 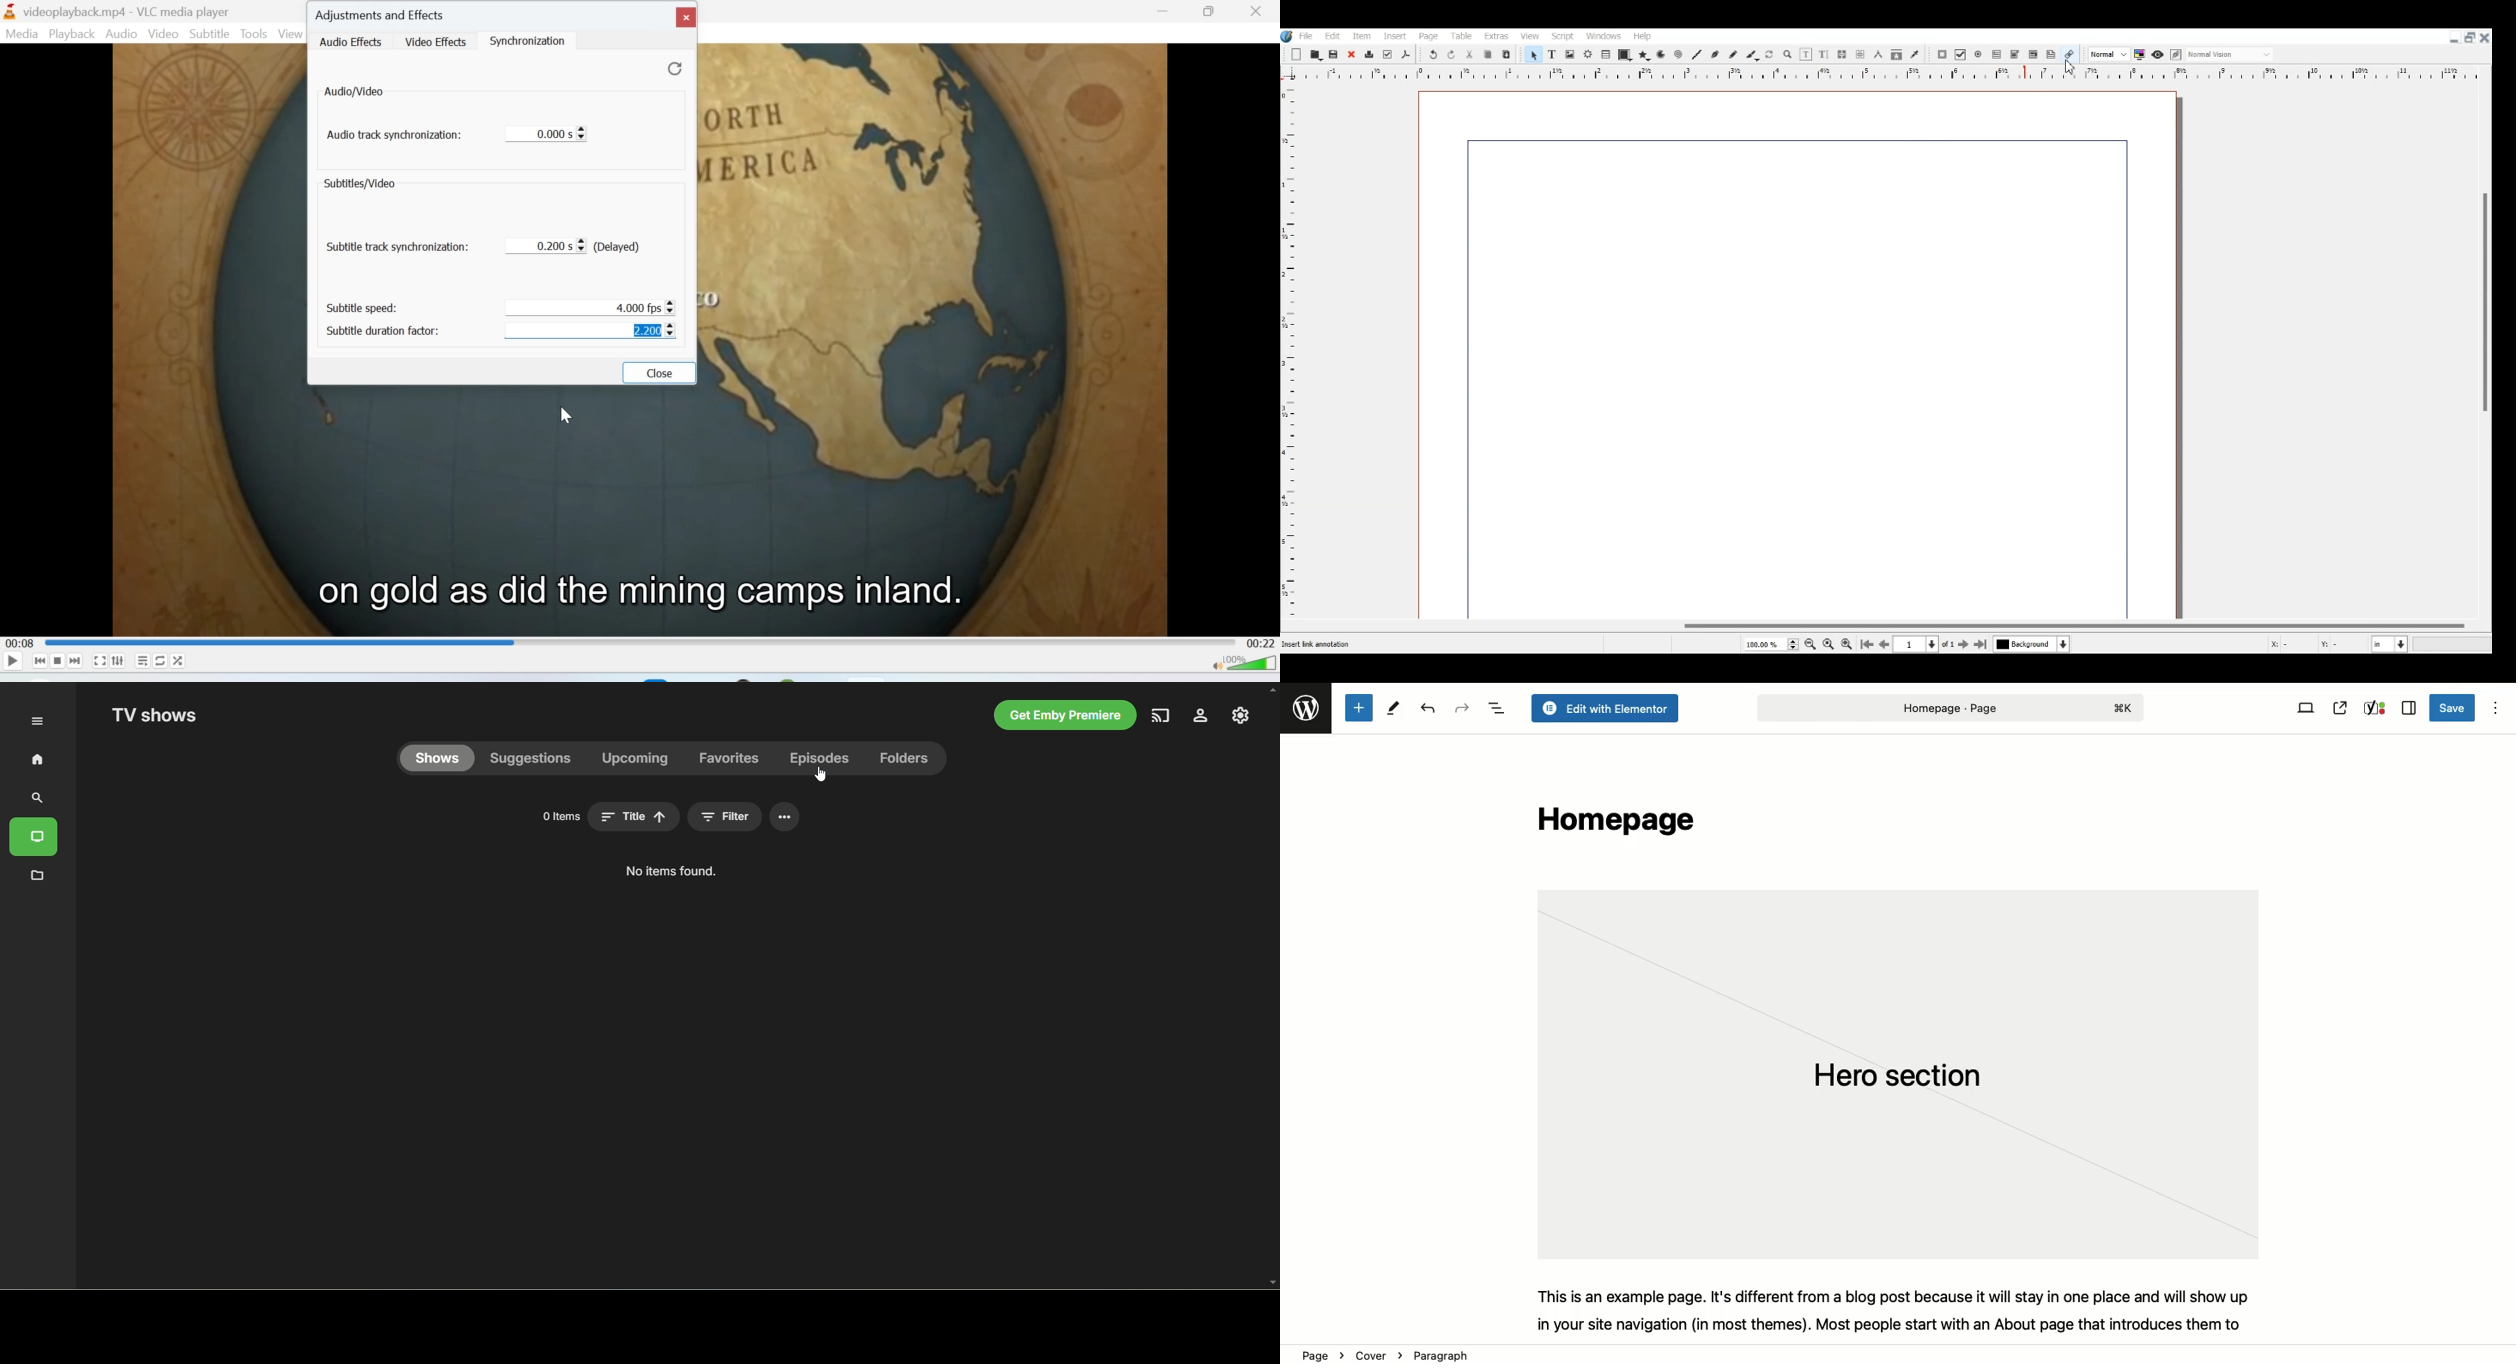 I want to click on Extended settings, so click(x=118, y=661).